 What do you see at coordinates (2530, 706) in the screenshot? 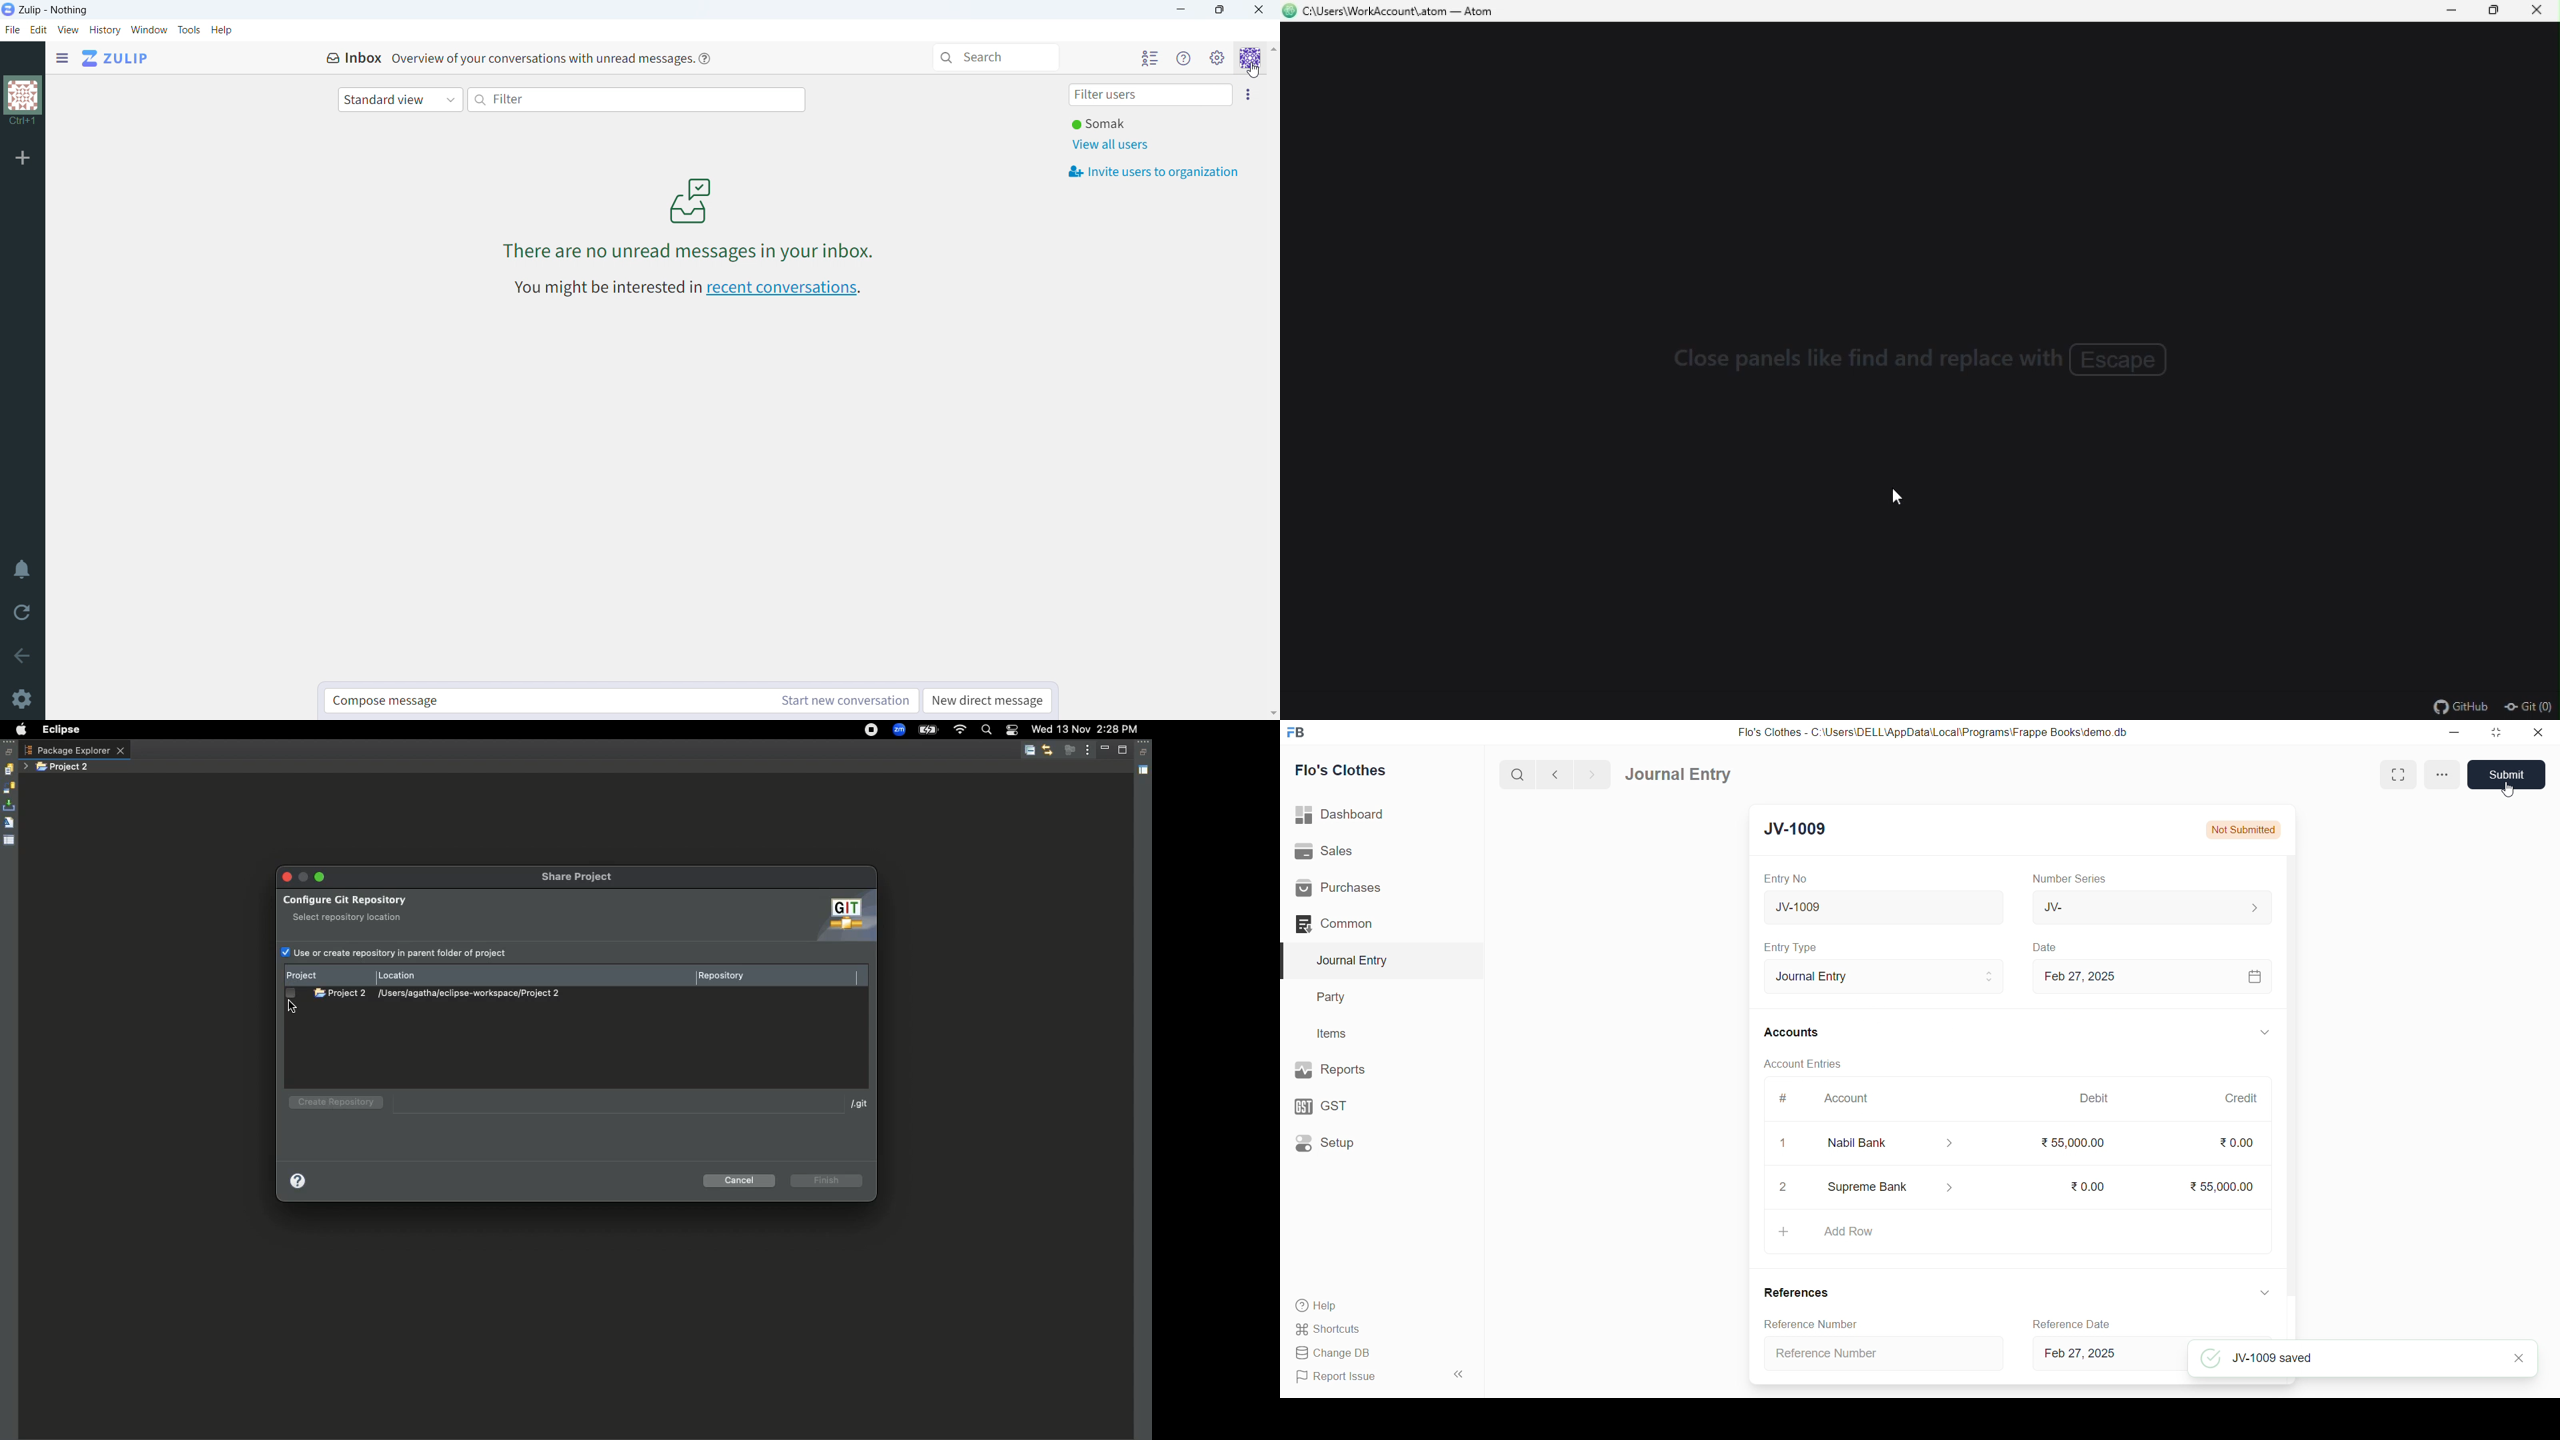
I see `git` at bounding box center [2530, 706].